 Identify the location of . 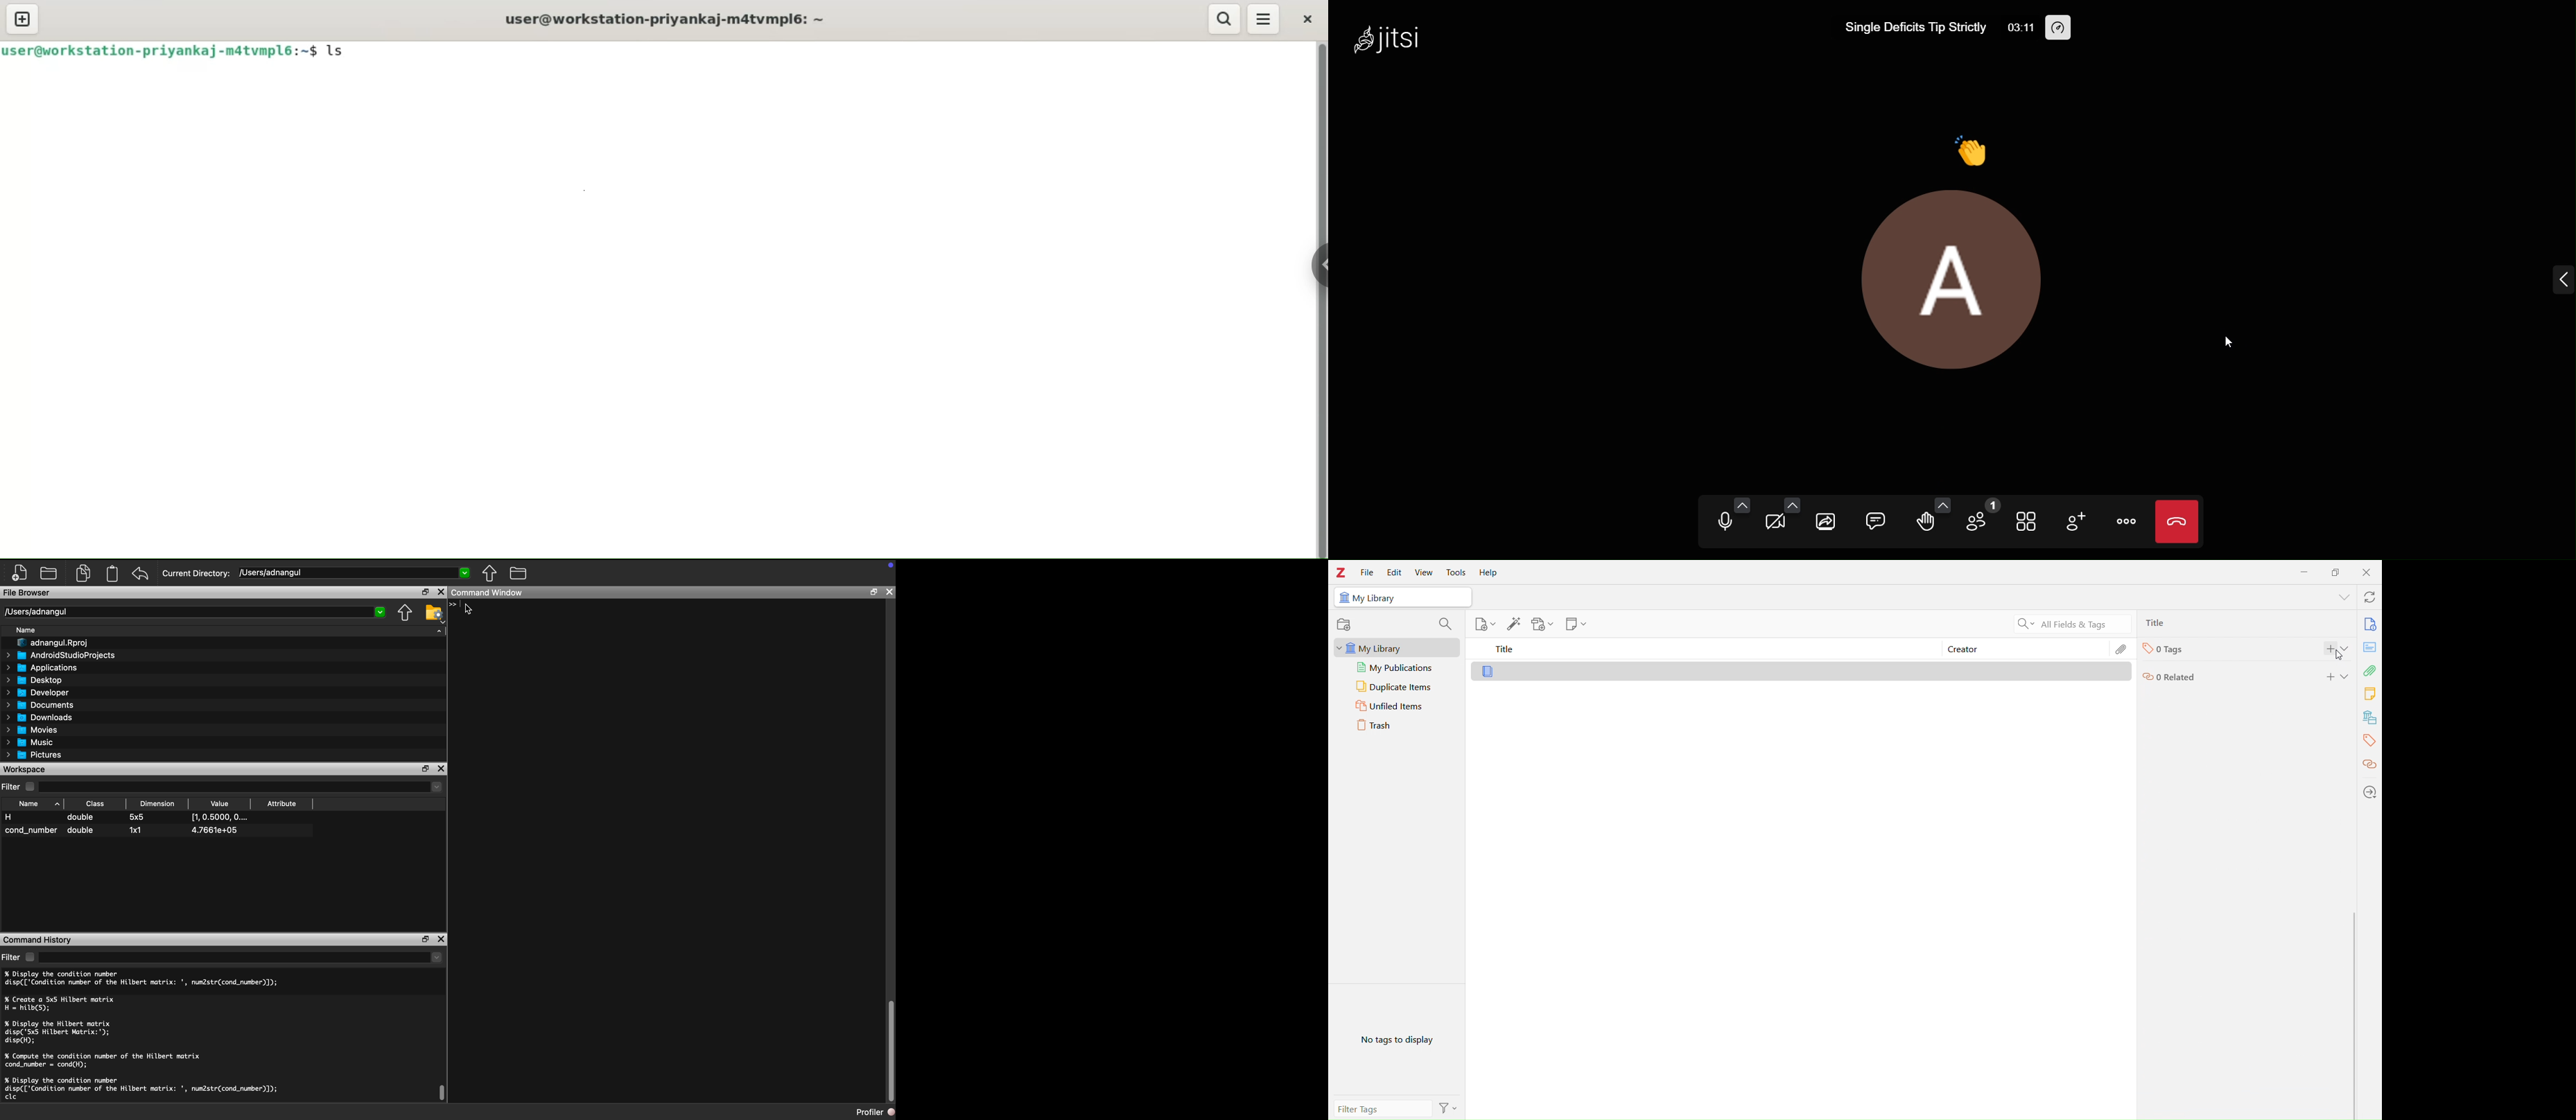
(1457, 573).